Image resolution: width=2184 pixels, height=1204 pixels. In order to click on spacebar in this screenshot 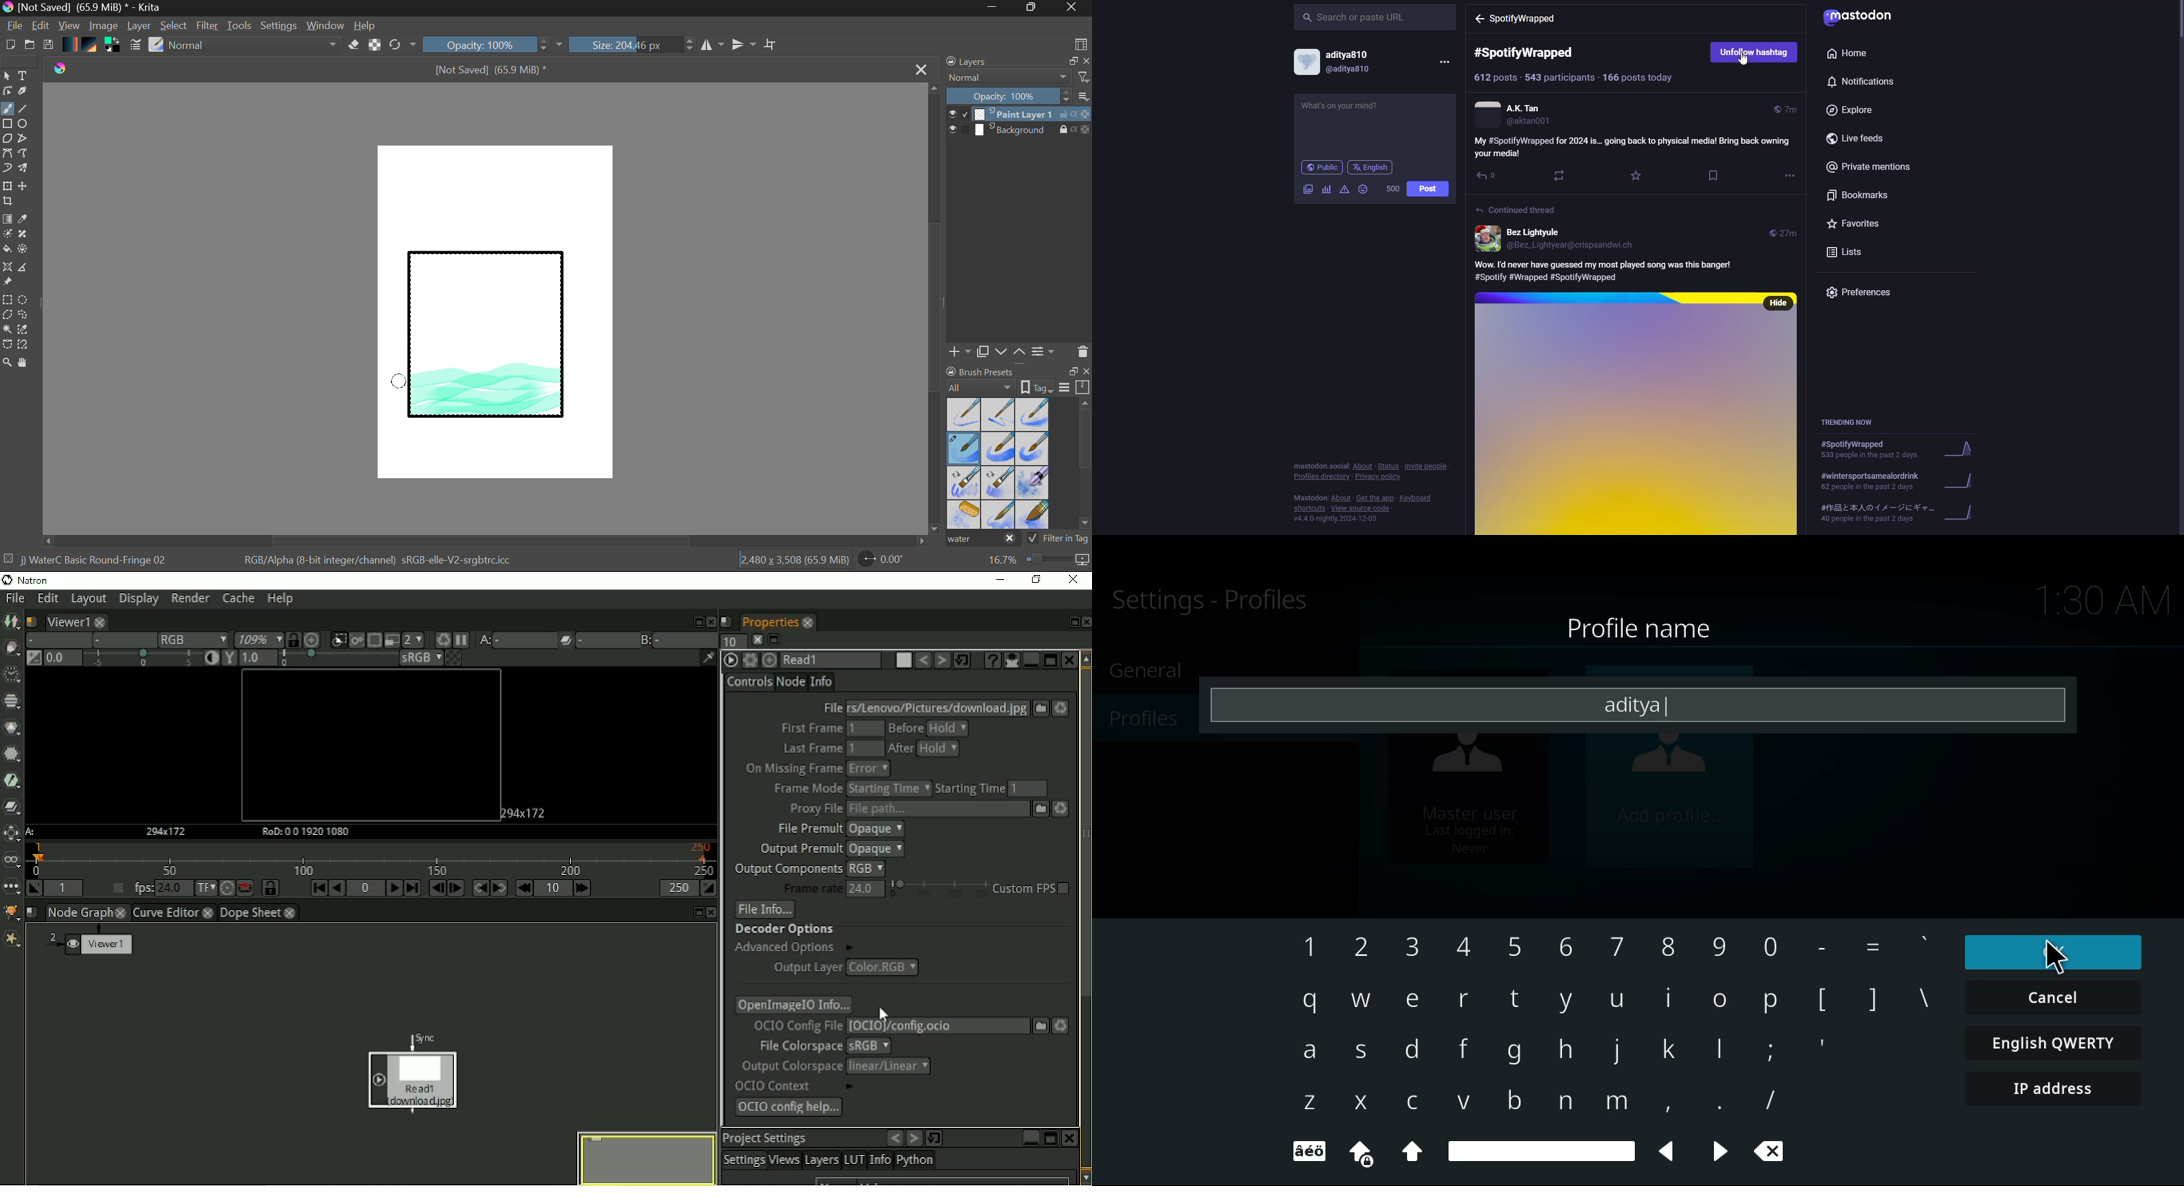, I will do `click(1536, 1155)`.